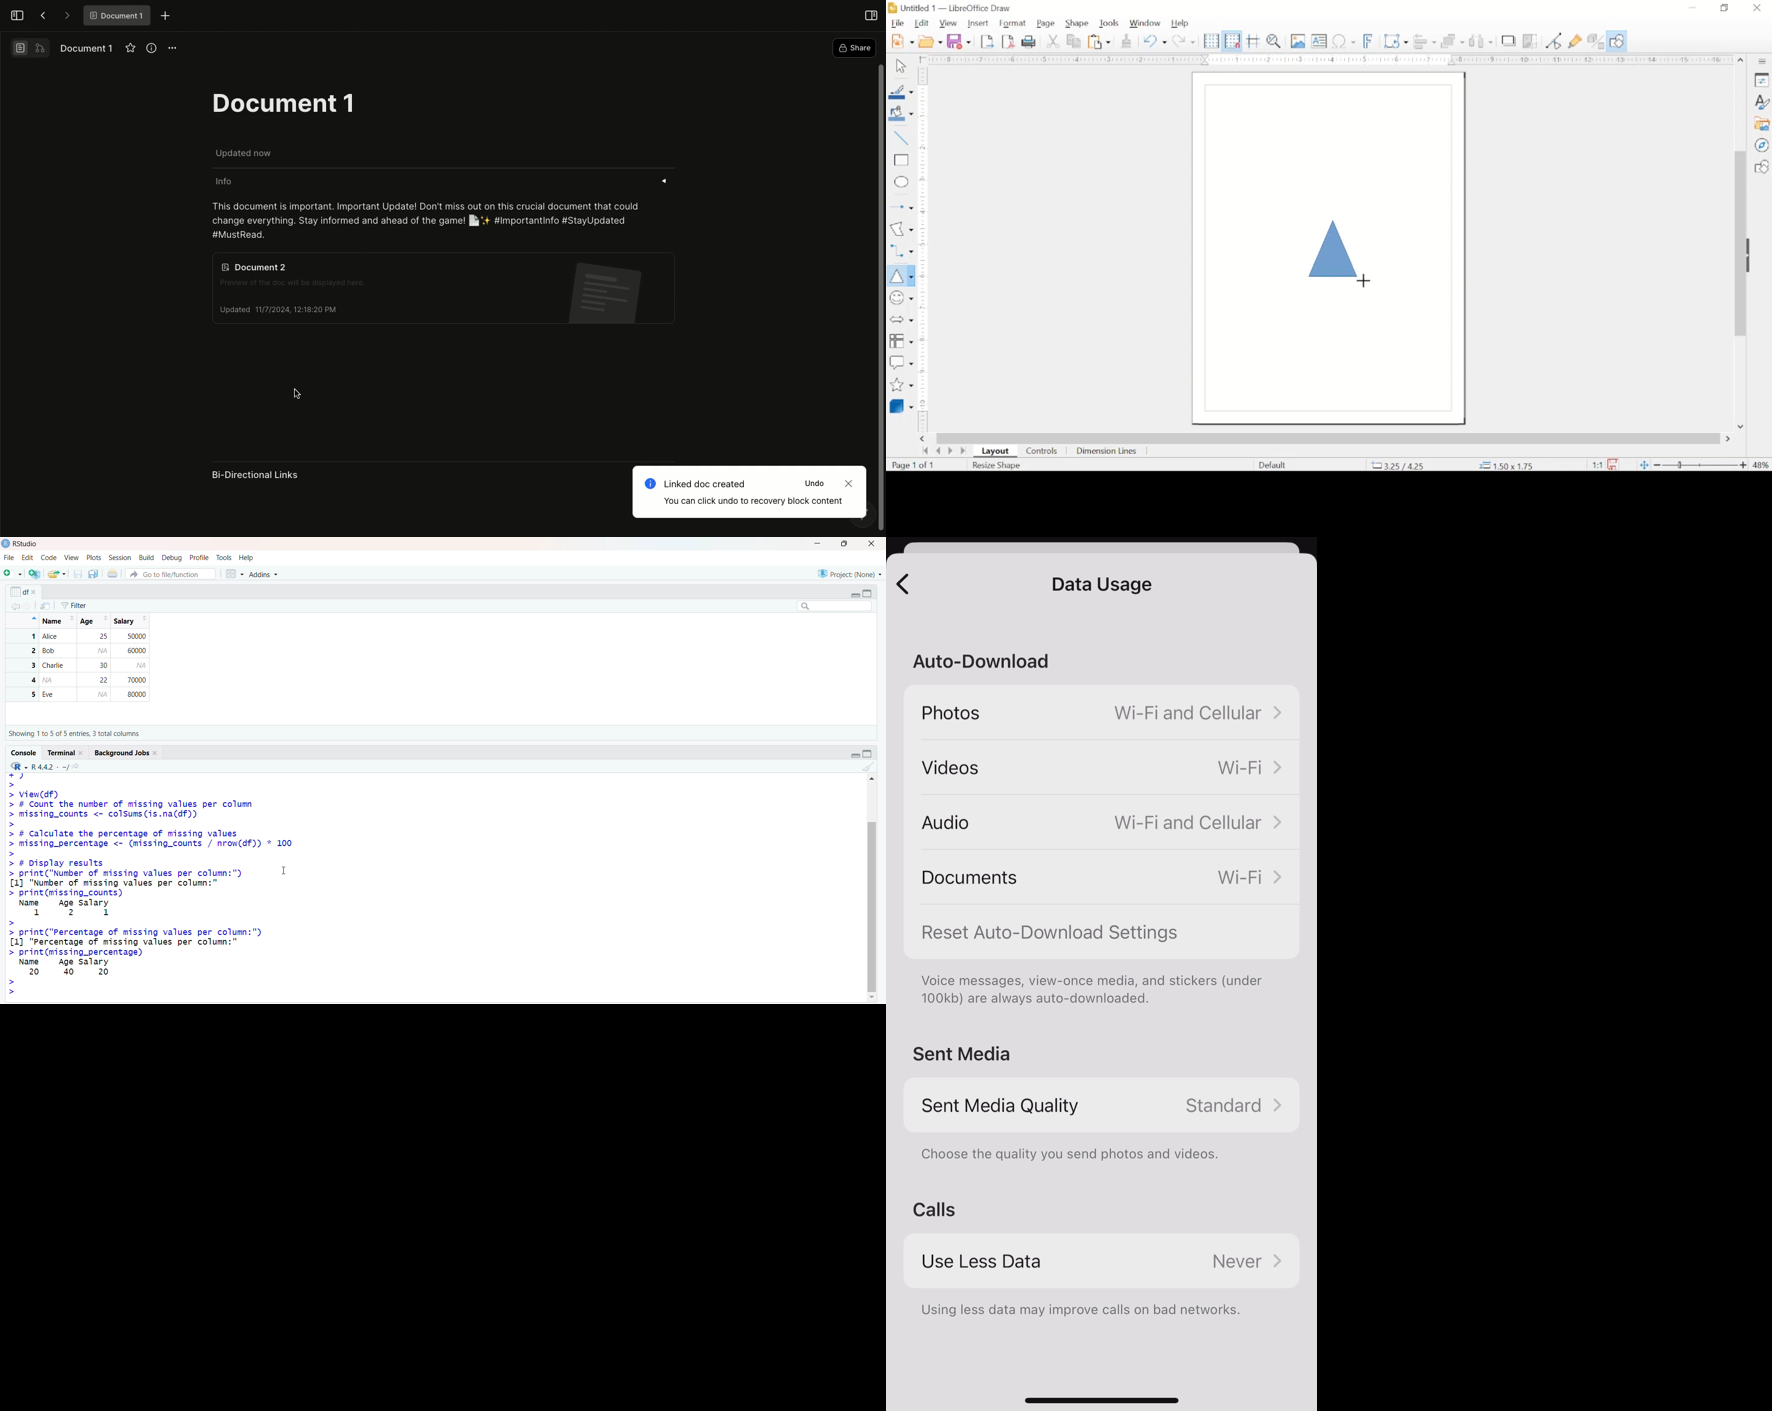 This screenshot has width=1792, height=1428. Describe the element at coordinates (23, 753) in the screenshot. I see `Console` at that location.